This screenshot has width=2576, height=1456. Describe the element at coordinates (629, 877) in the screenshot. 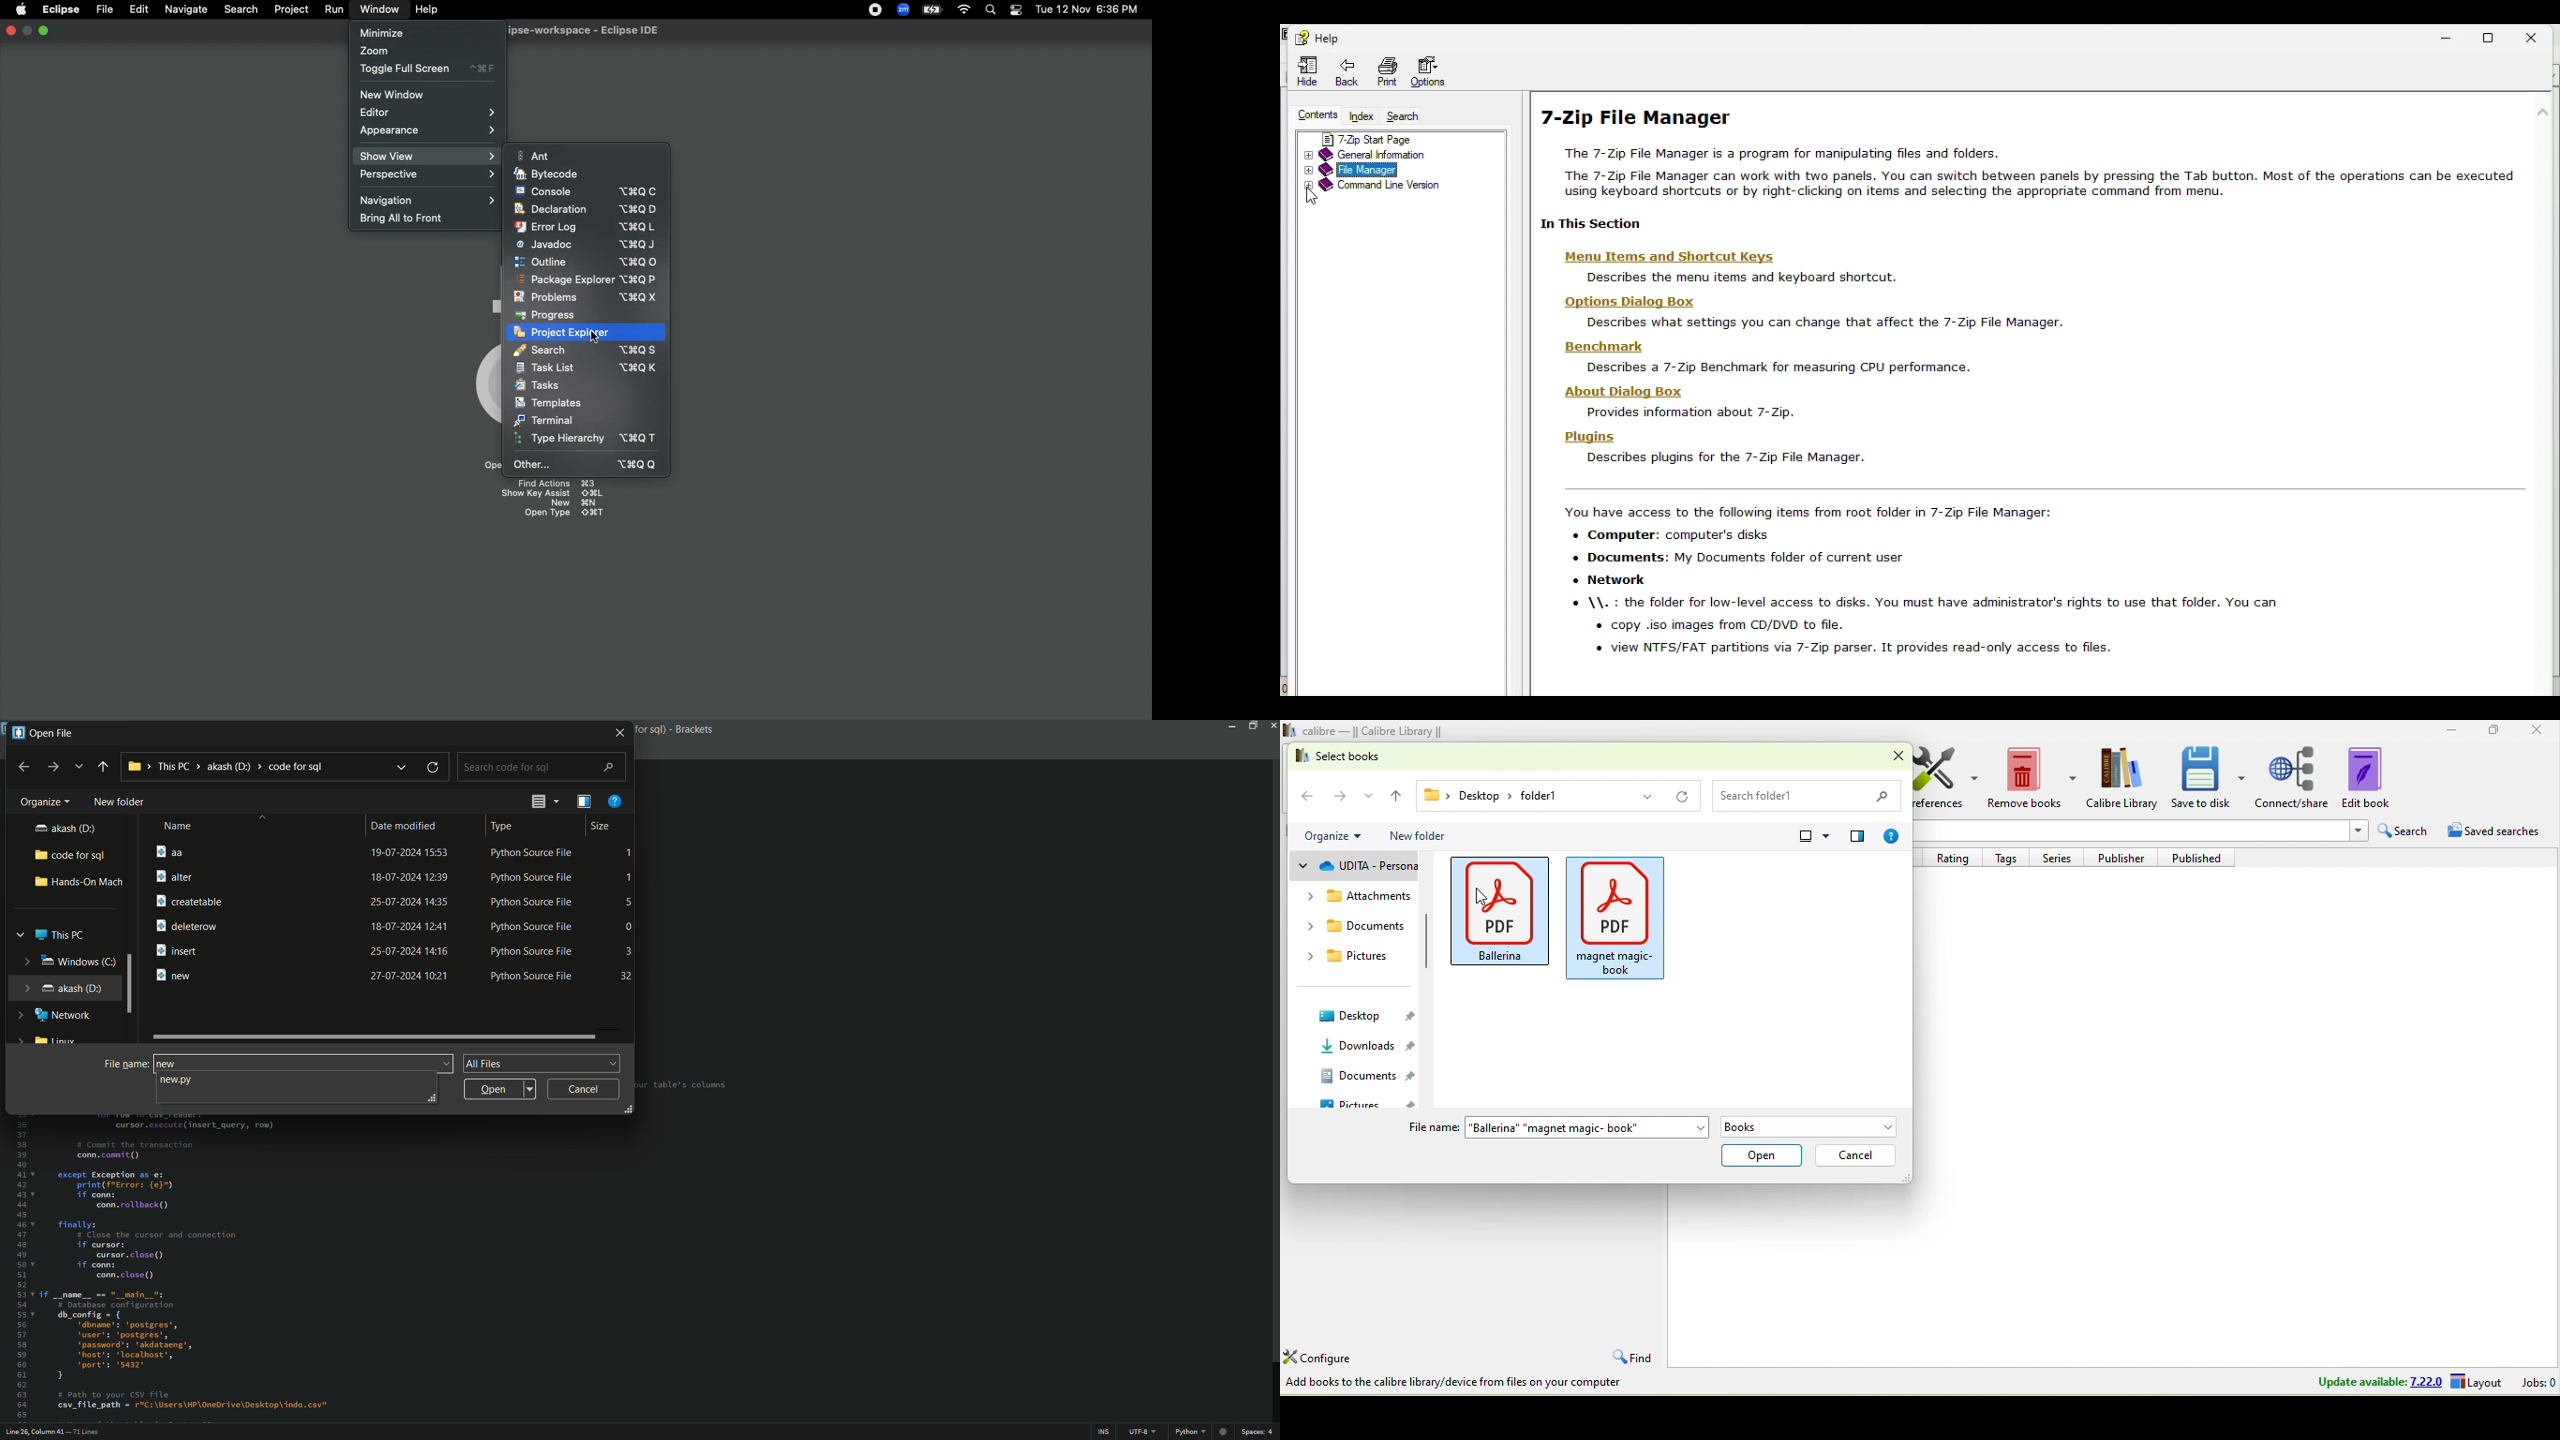

I see `1` at that location.